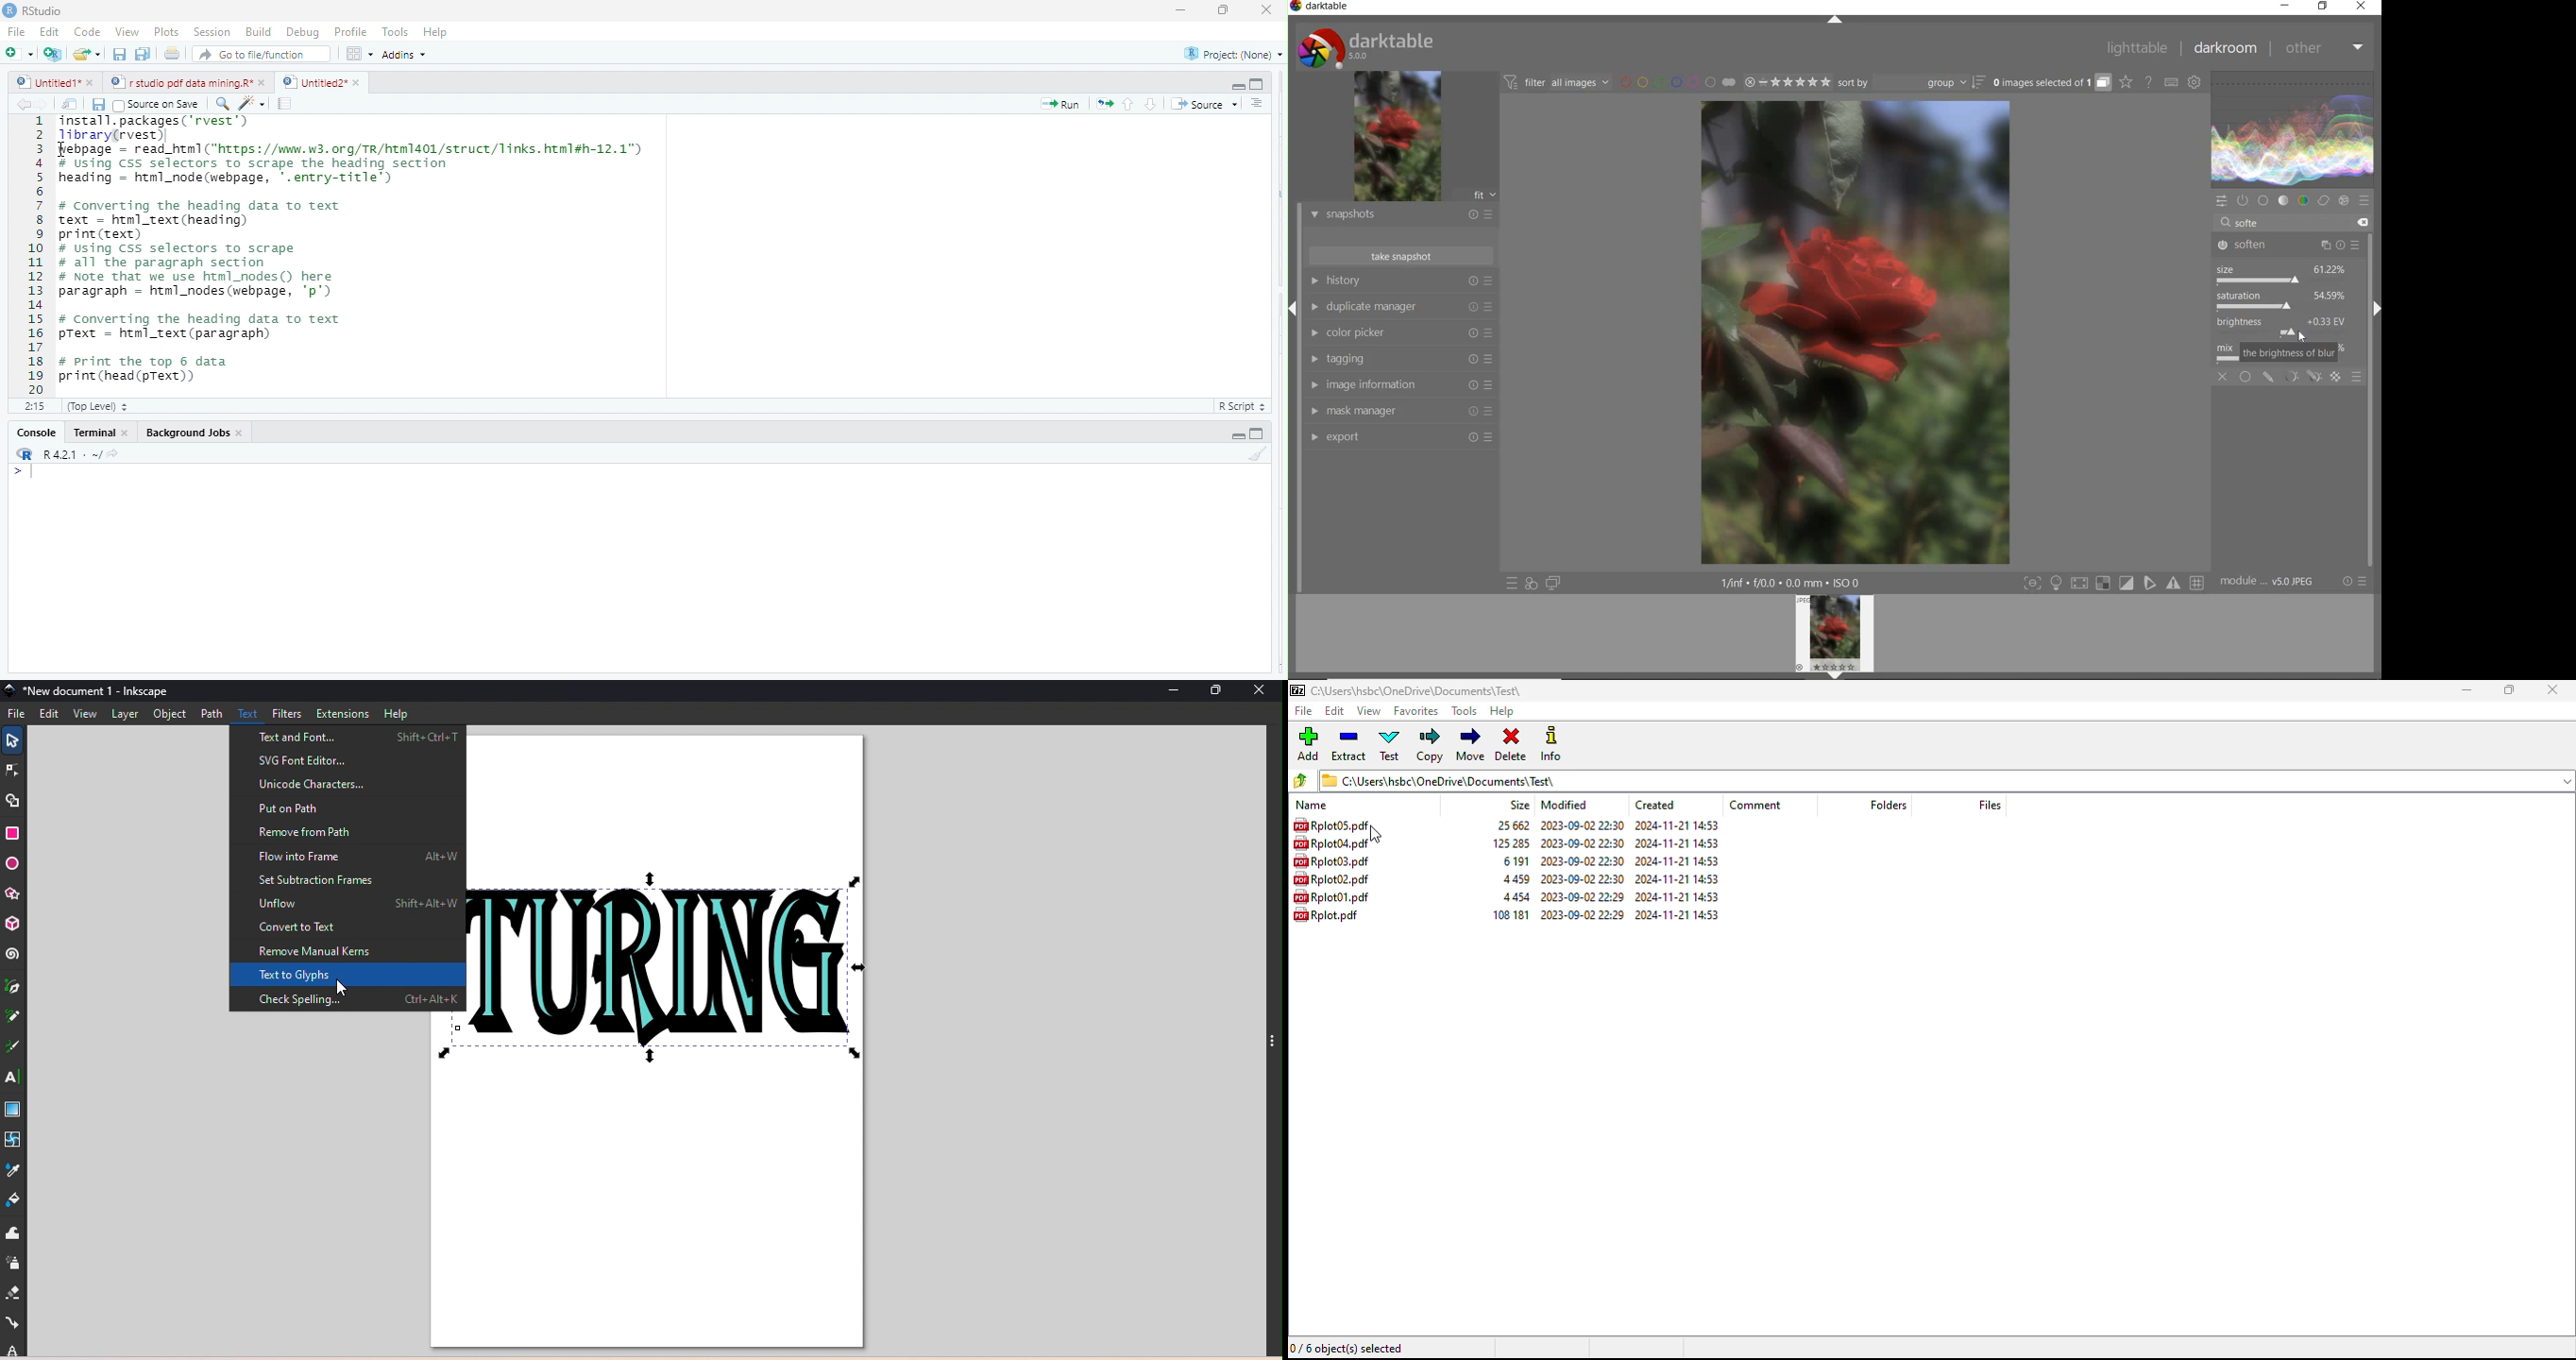  Describe the element at coordinates (93, 84) in the screenshot. I see `close` at that location.